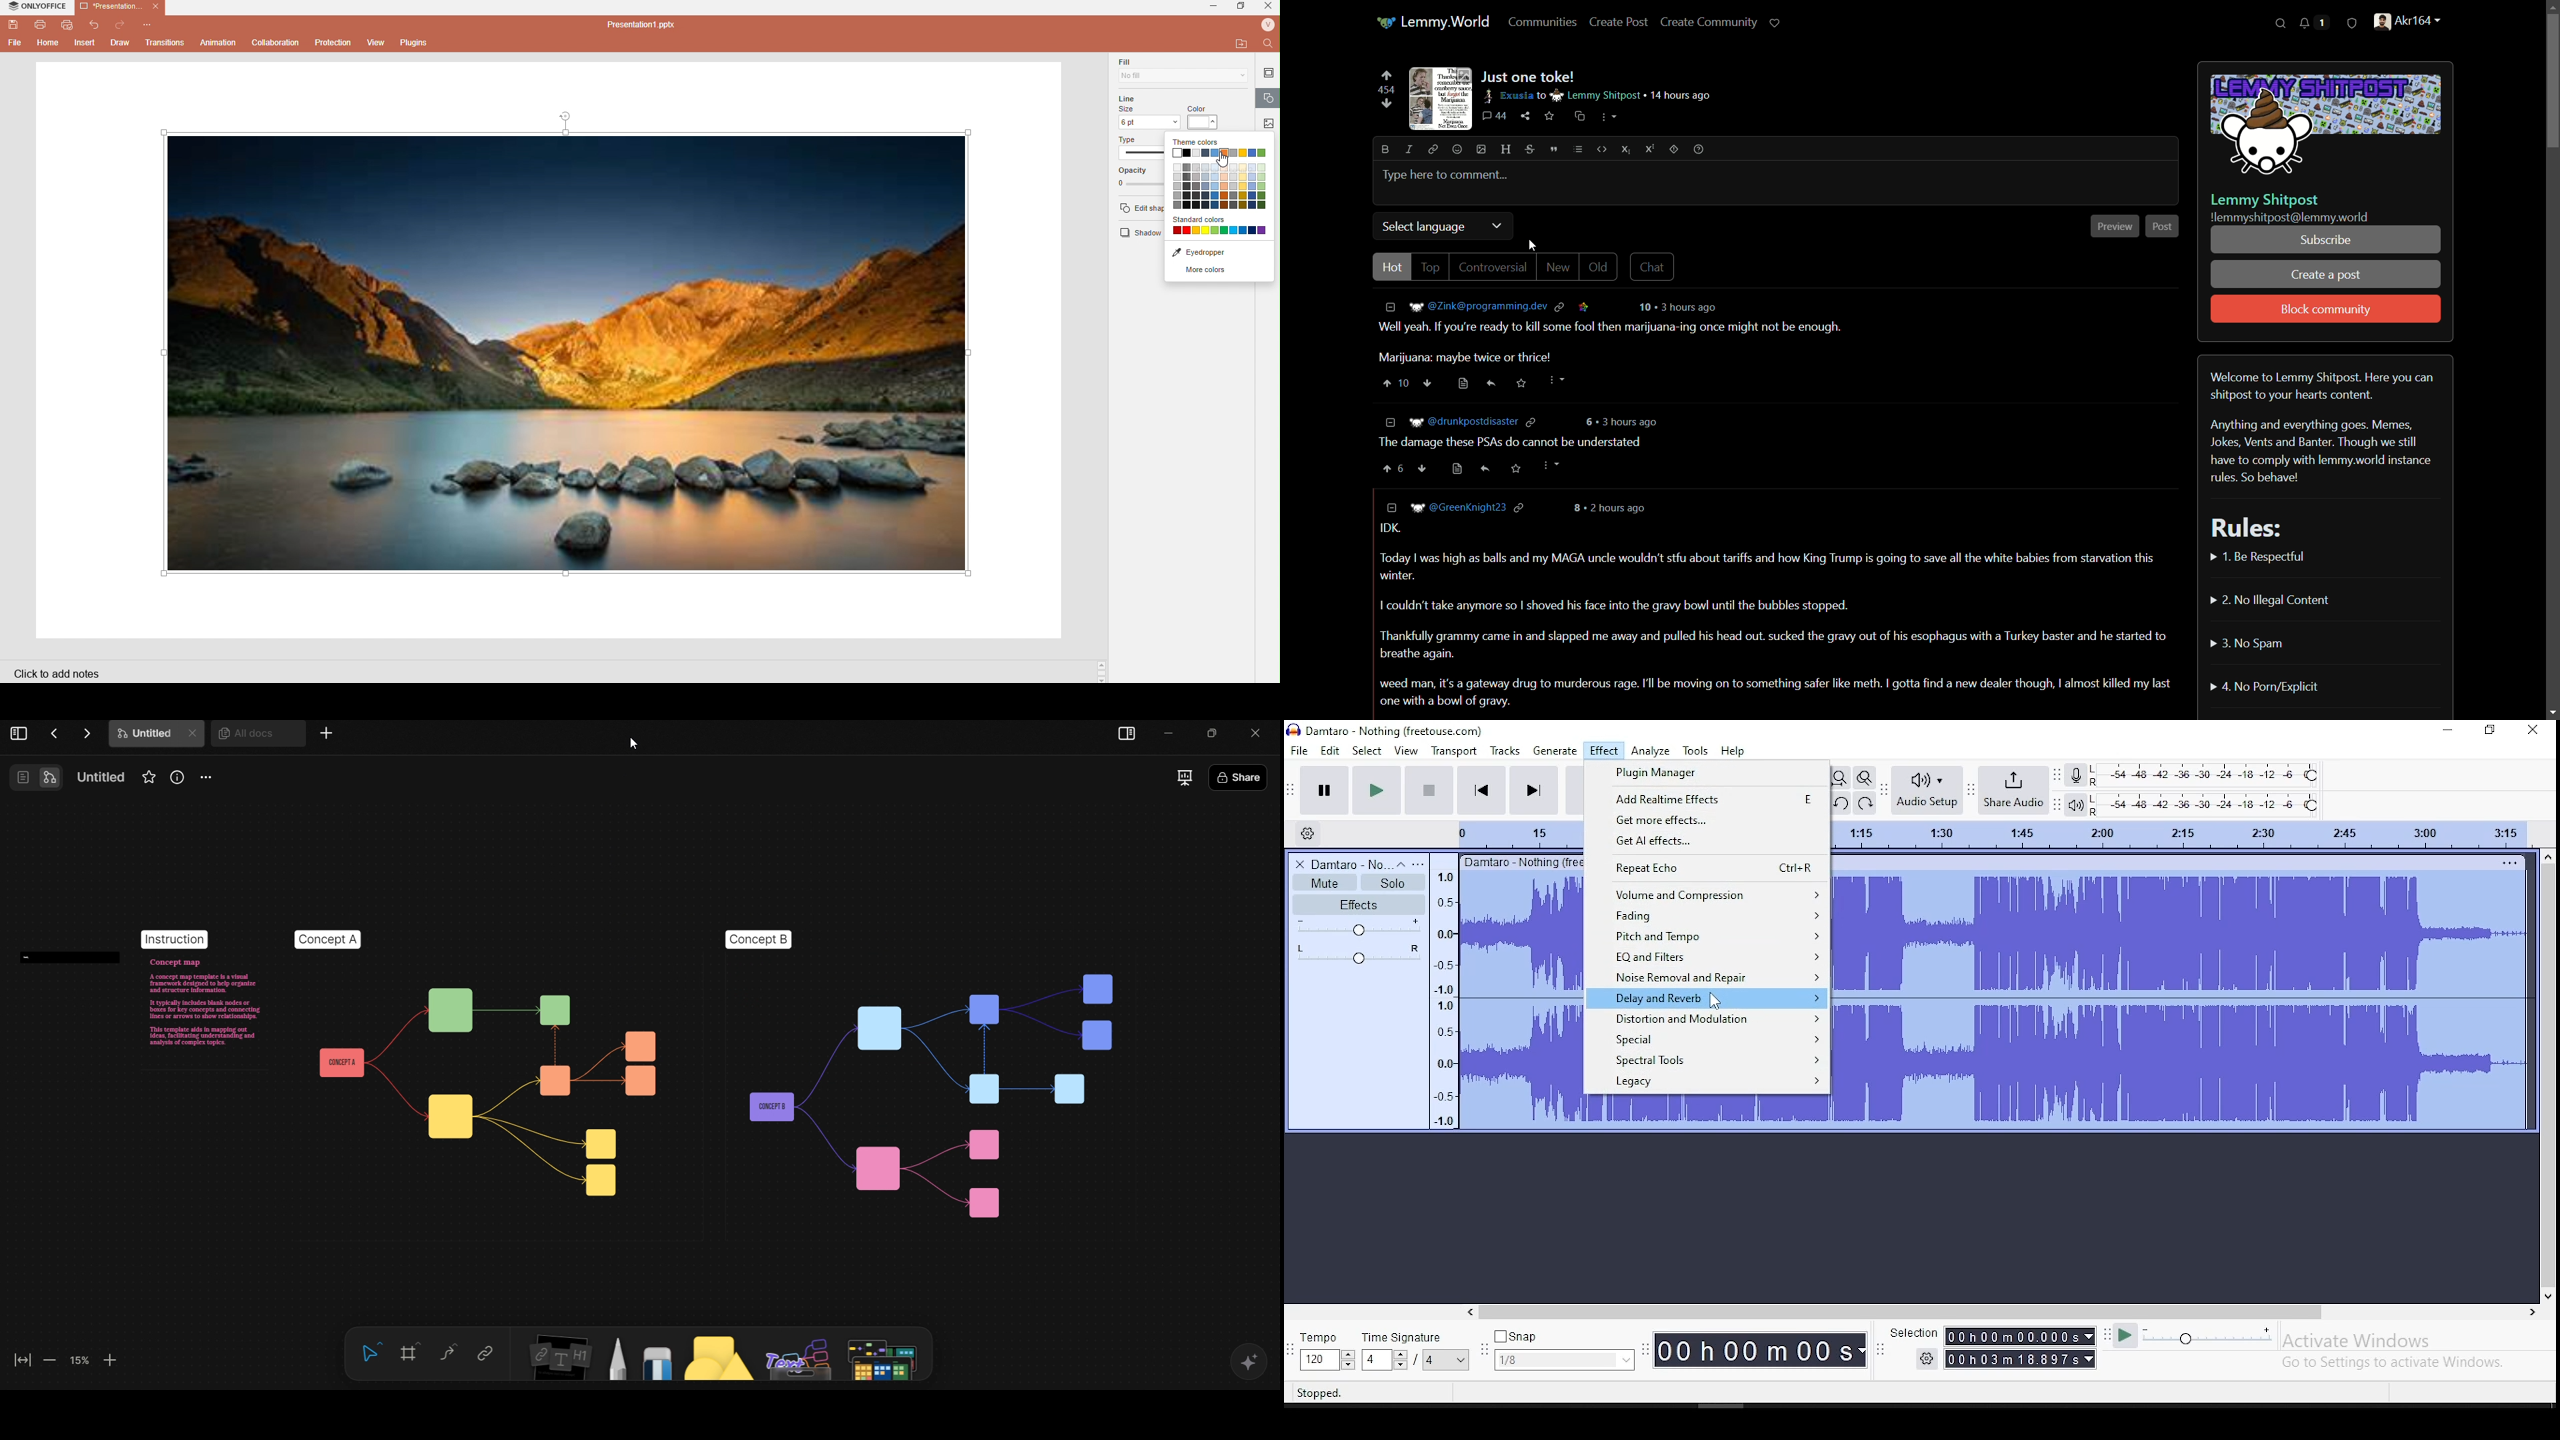 Image resolution: width=2576 pixels, height=1456 pixels. Describe the element at coordinates (1413, 1335) in the screenshot. I see `time signature` at that location.